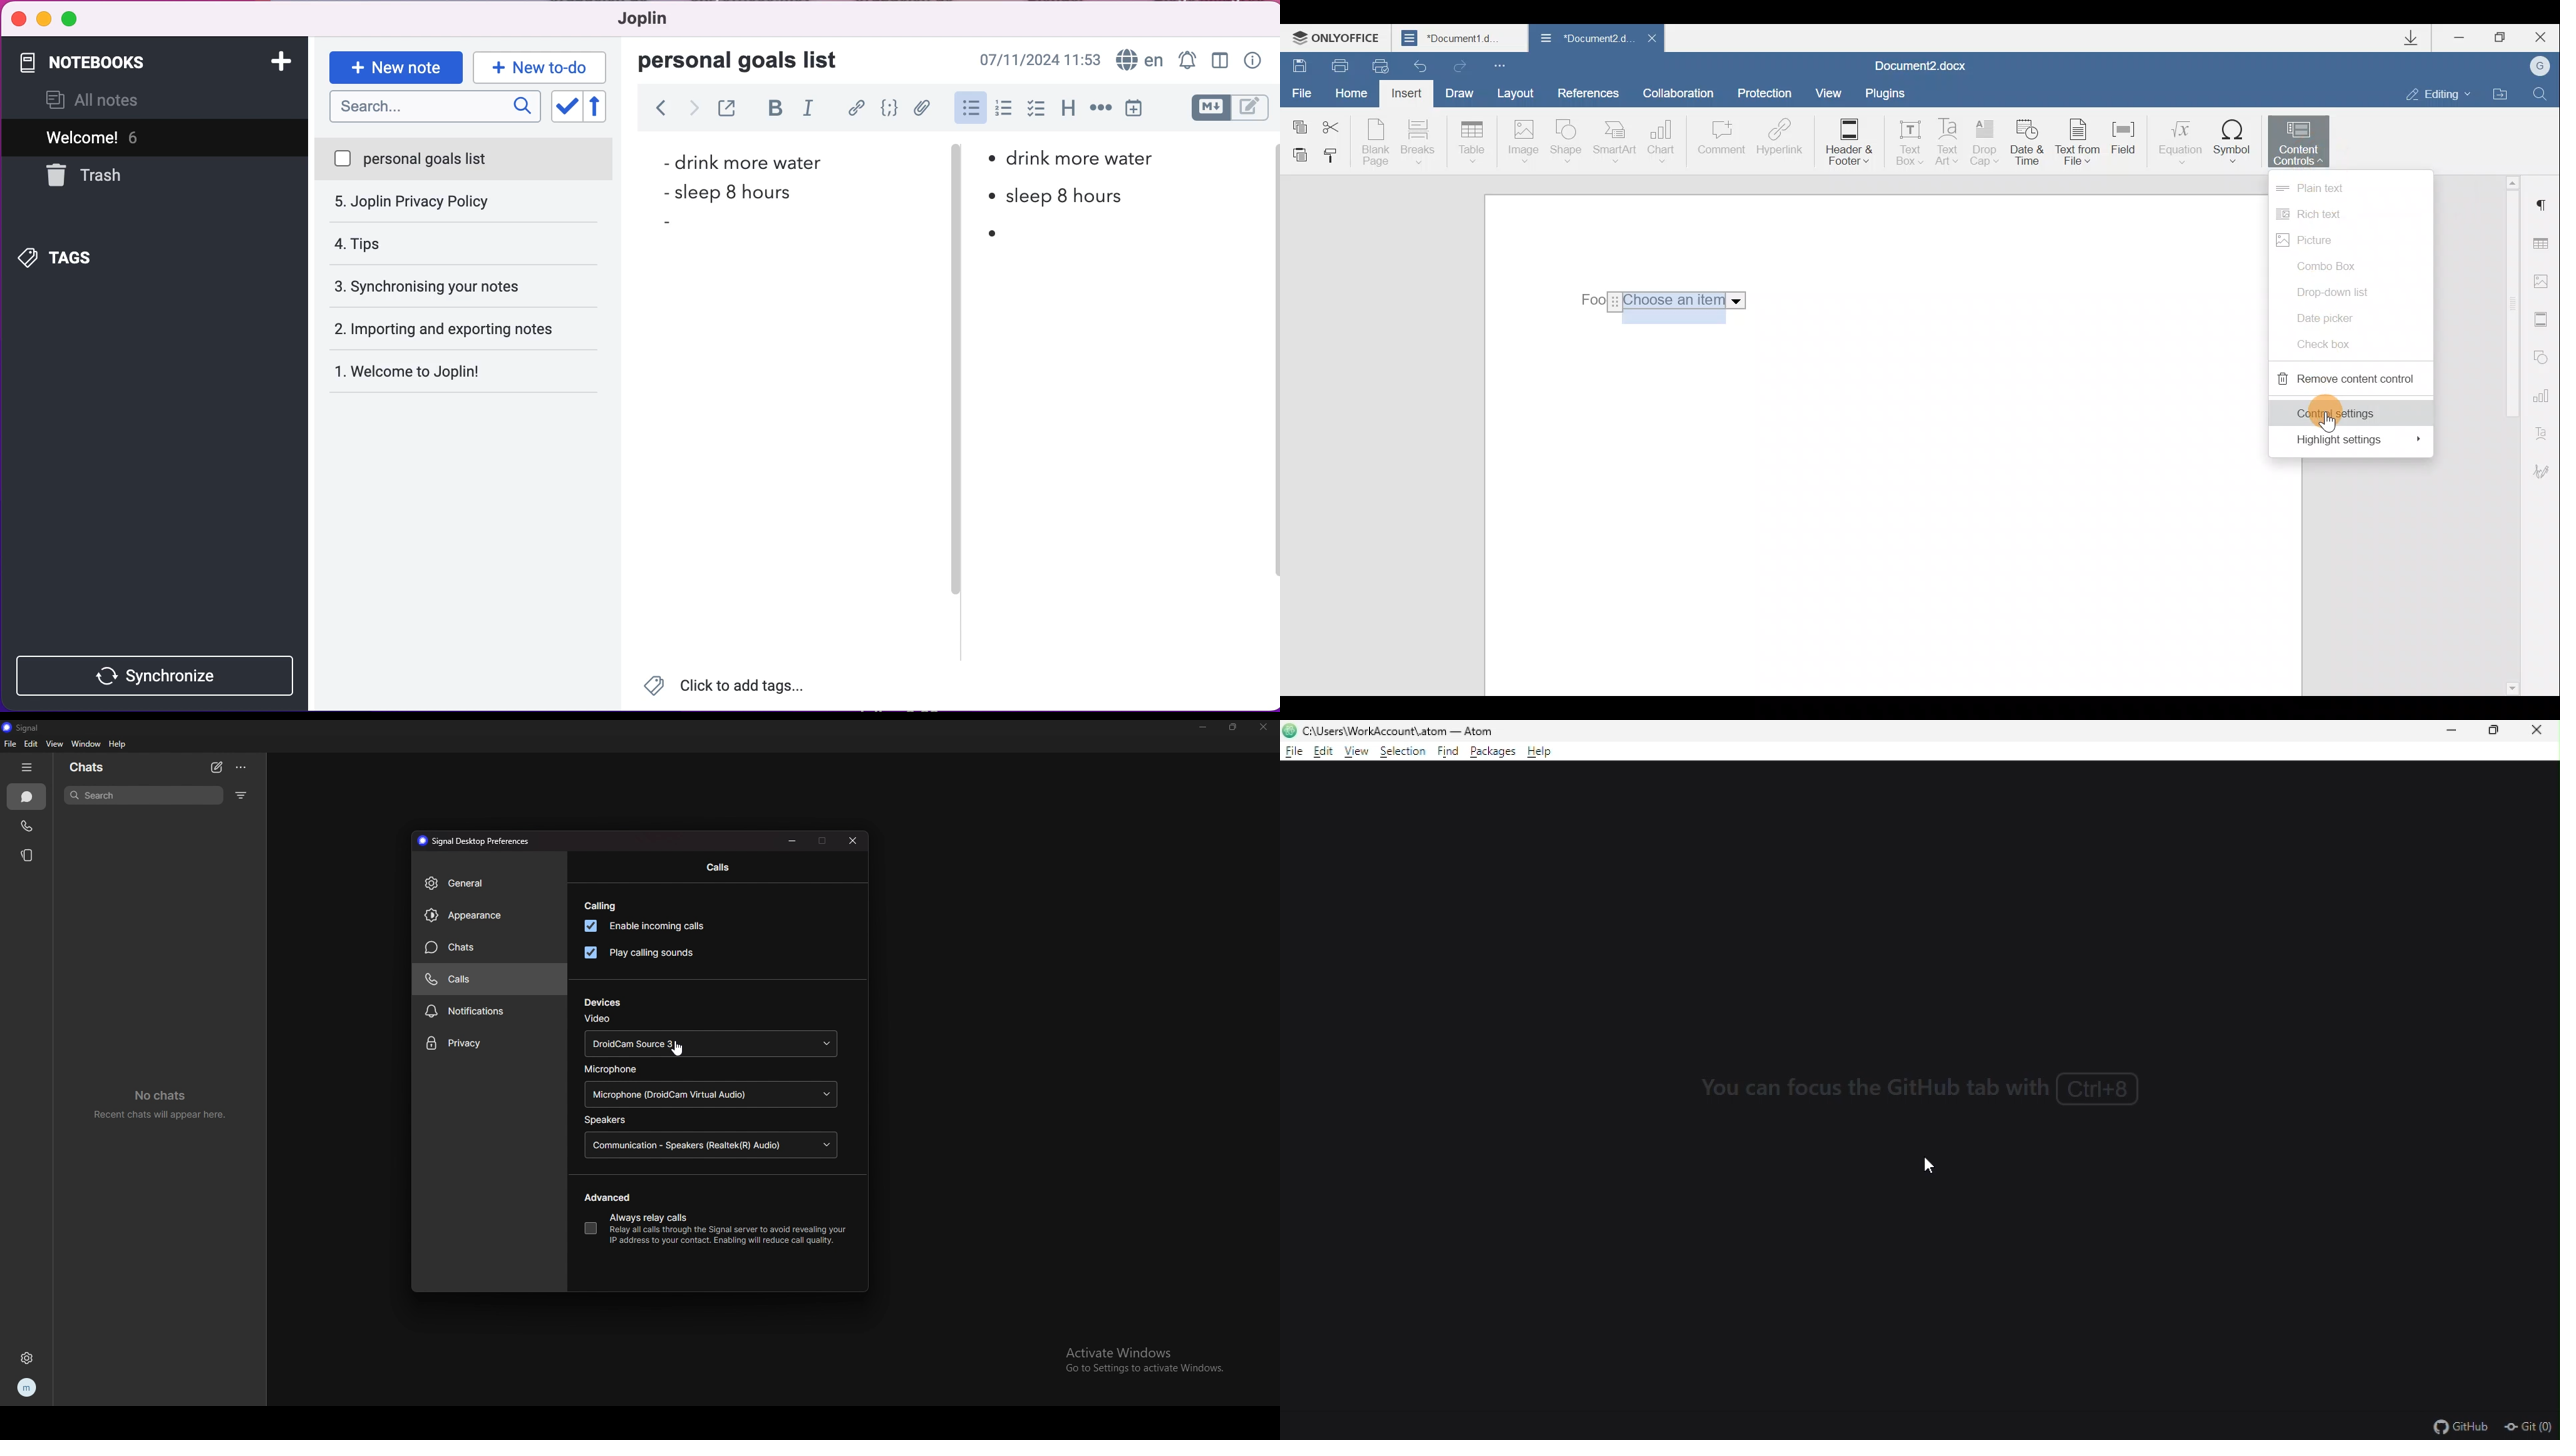  I want to click on vertical slider, so click(955, 188).